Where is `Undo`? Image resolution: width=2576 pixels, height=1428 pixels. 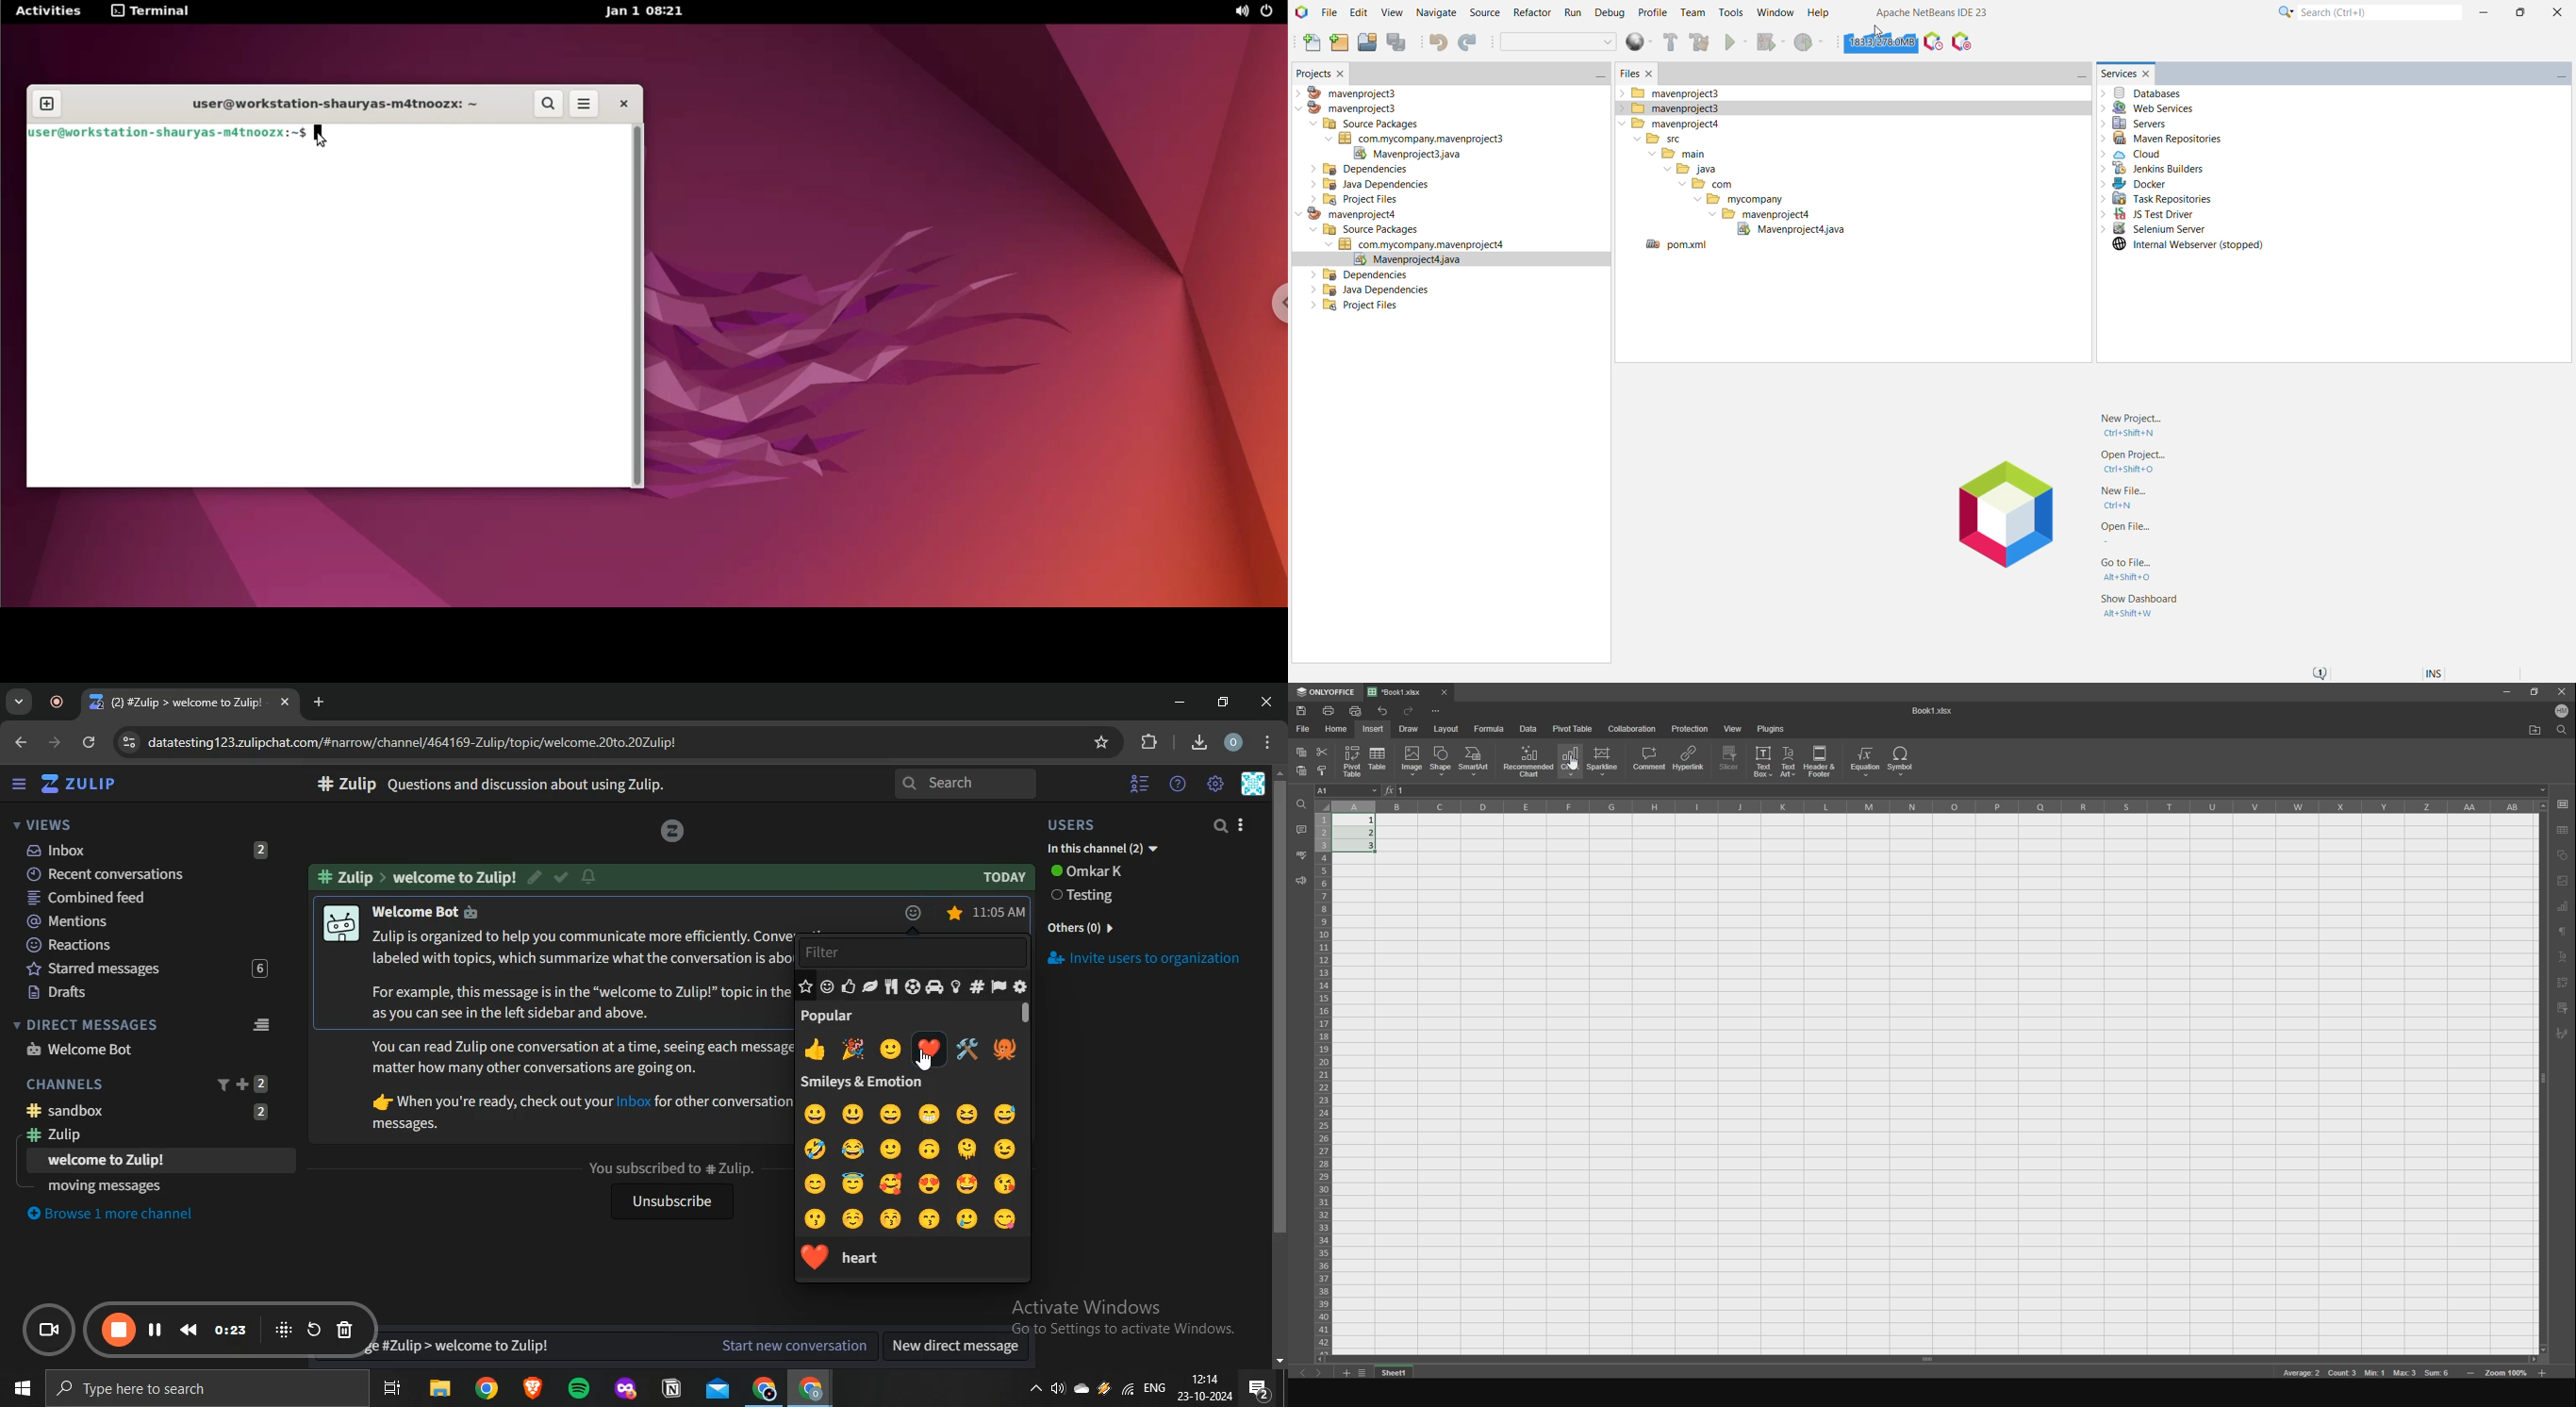 Undo is located at coordinates (1438, 41).